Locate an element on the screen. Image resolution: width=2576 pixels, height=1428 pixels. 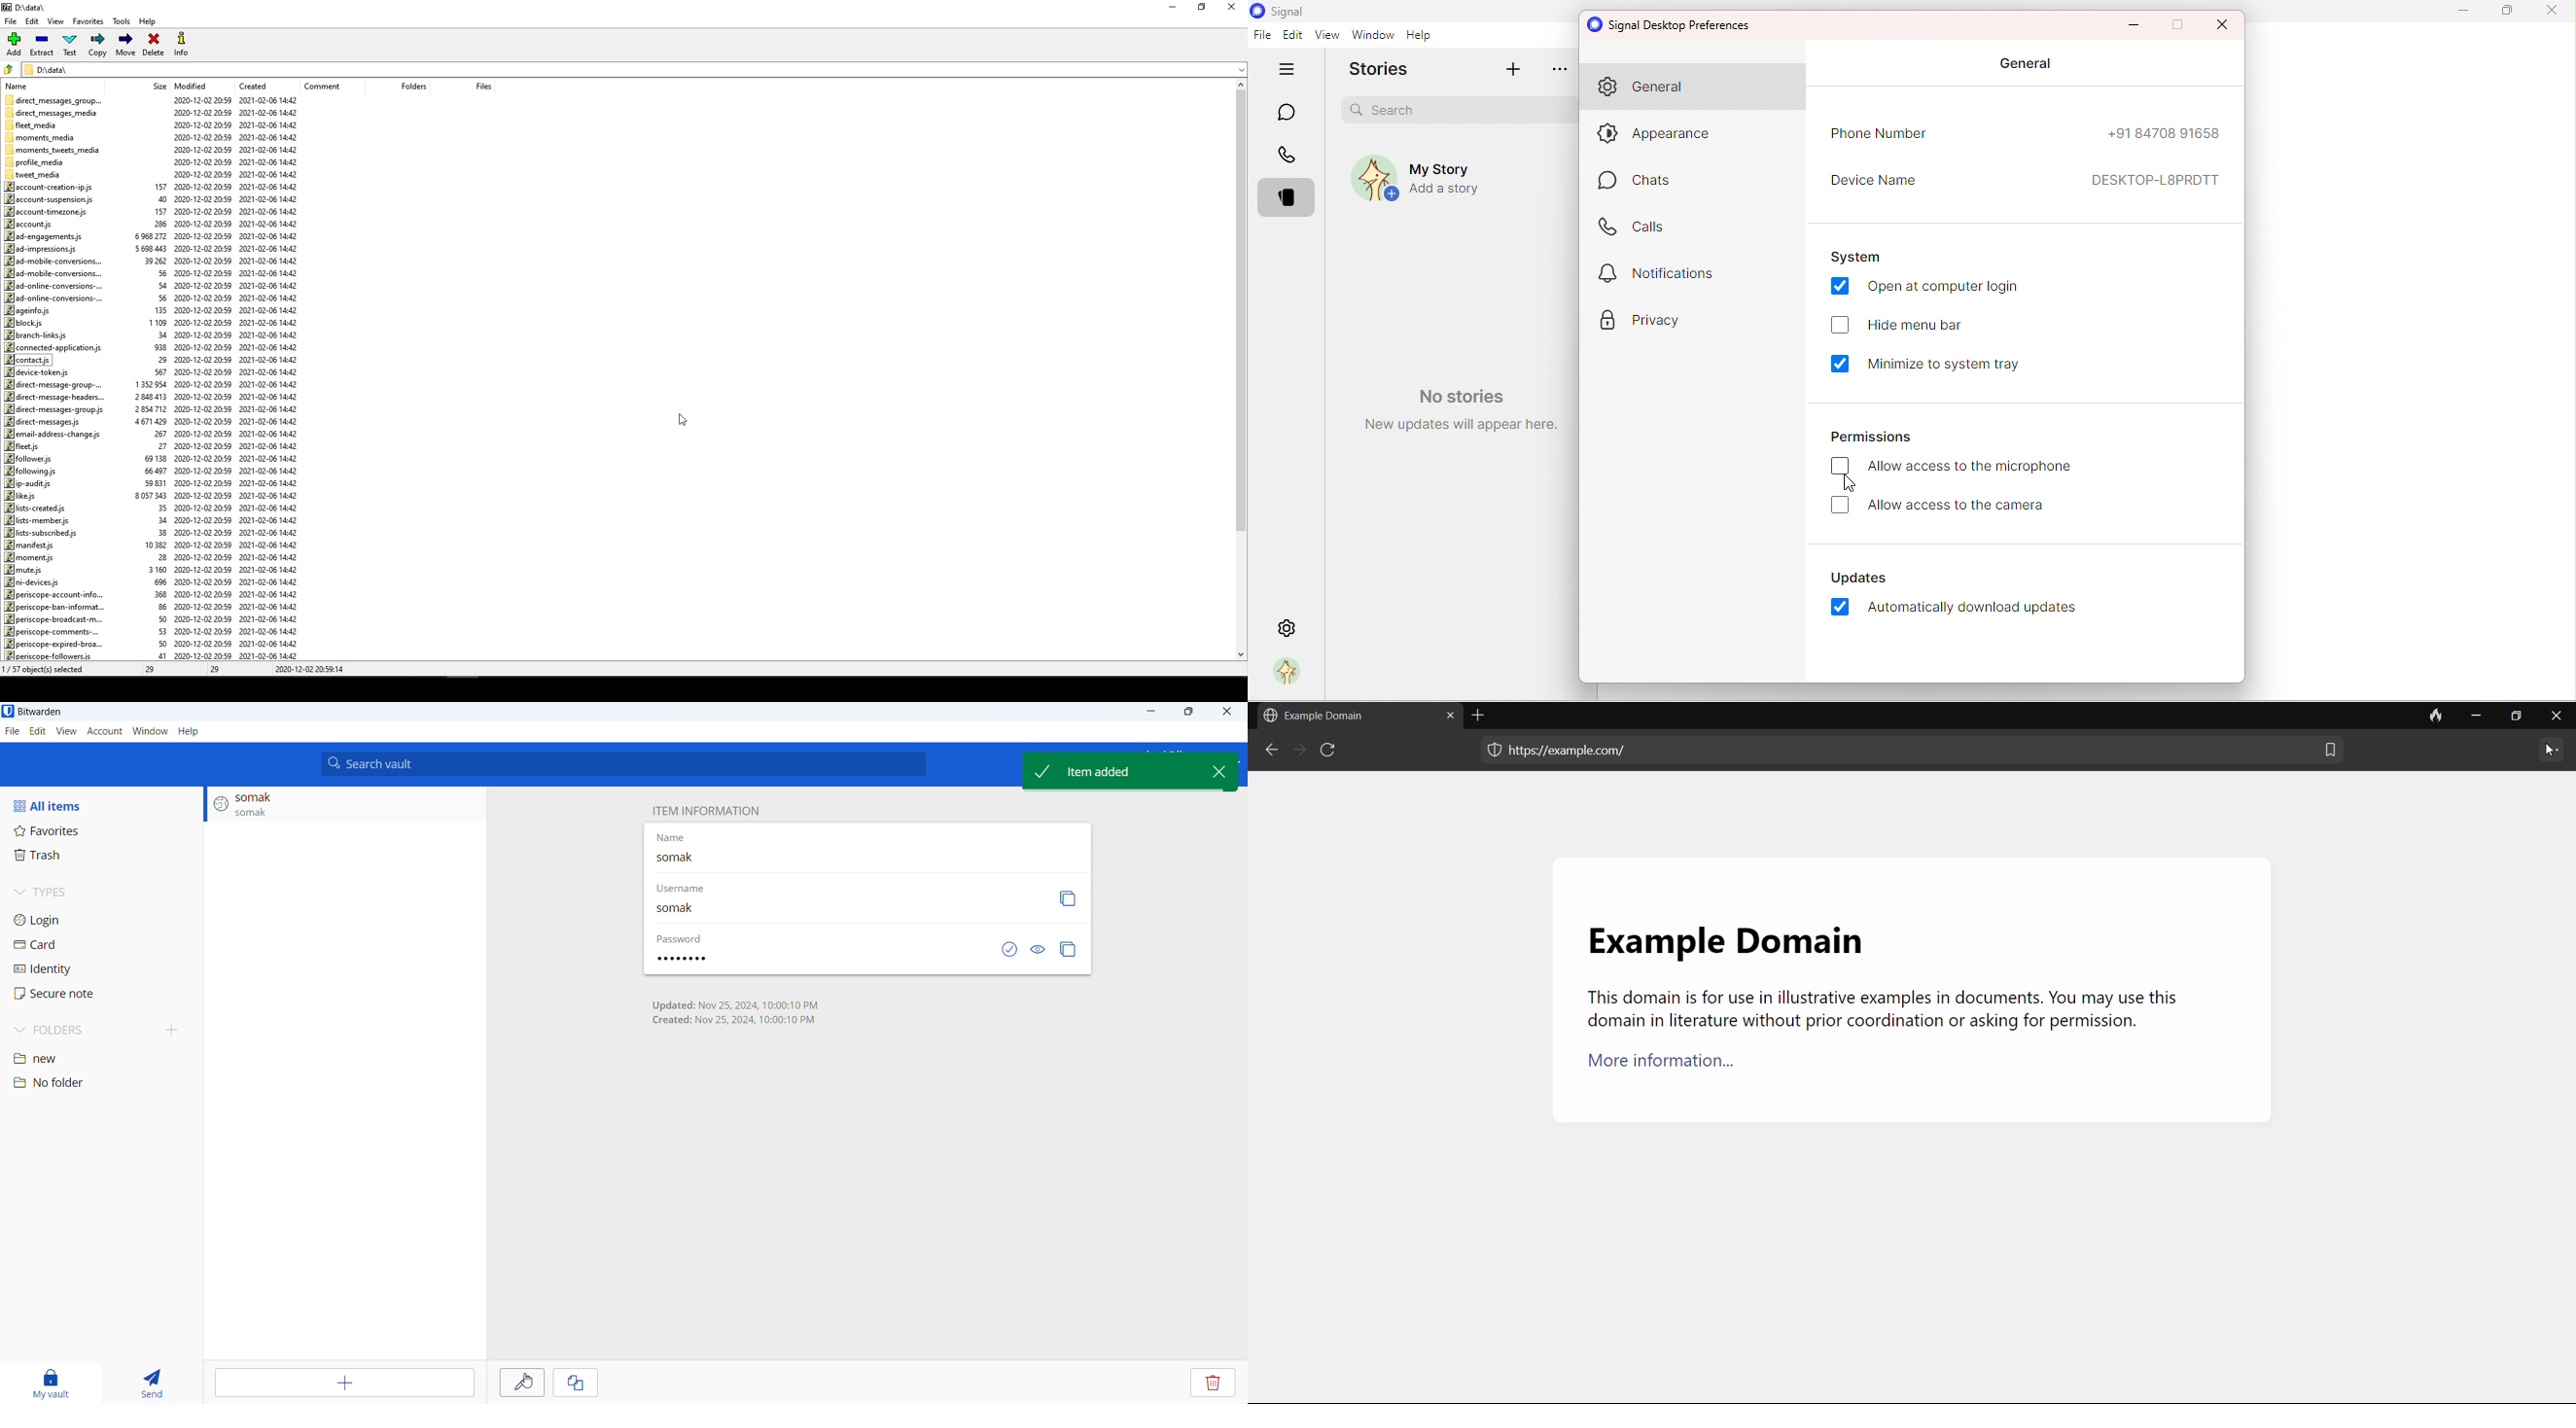
Minimize is located at coordinates (2462, 13).